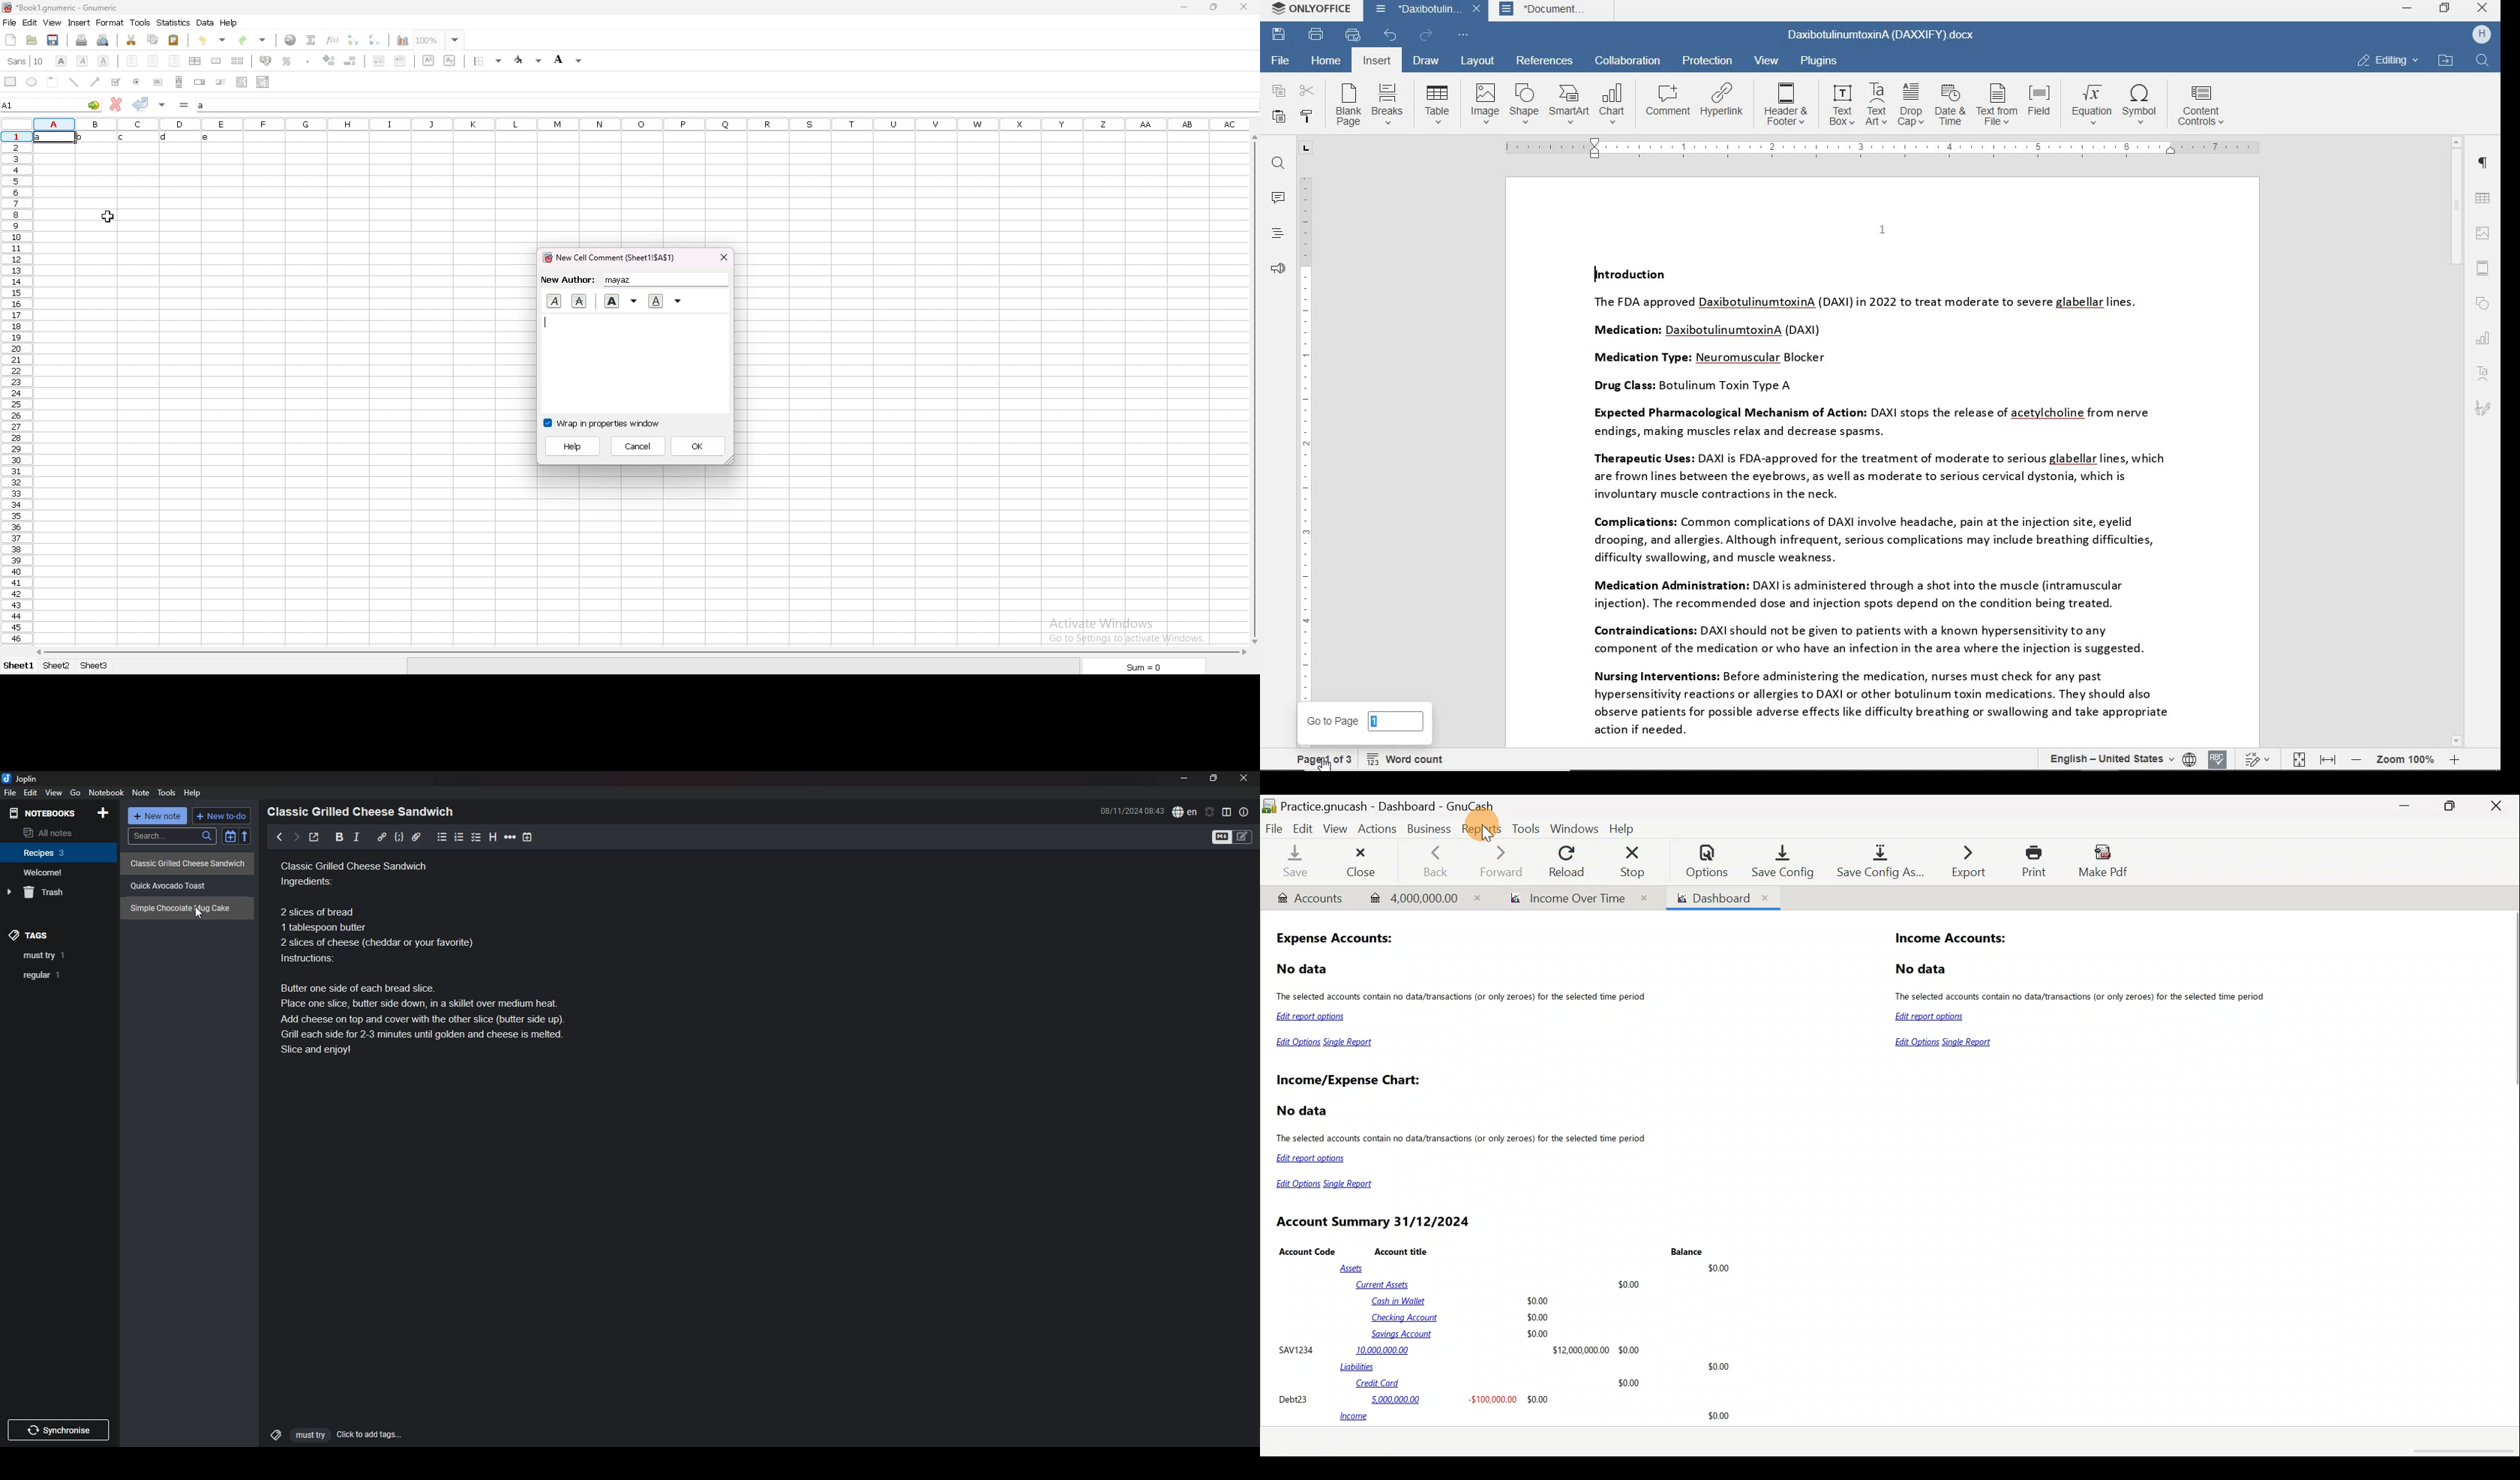  Describe the element at coordinates (186, 909) in the screenshot. I see `recipe` at that location.